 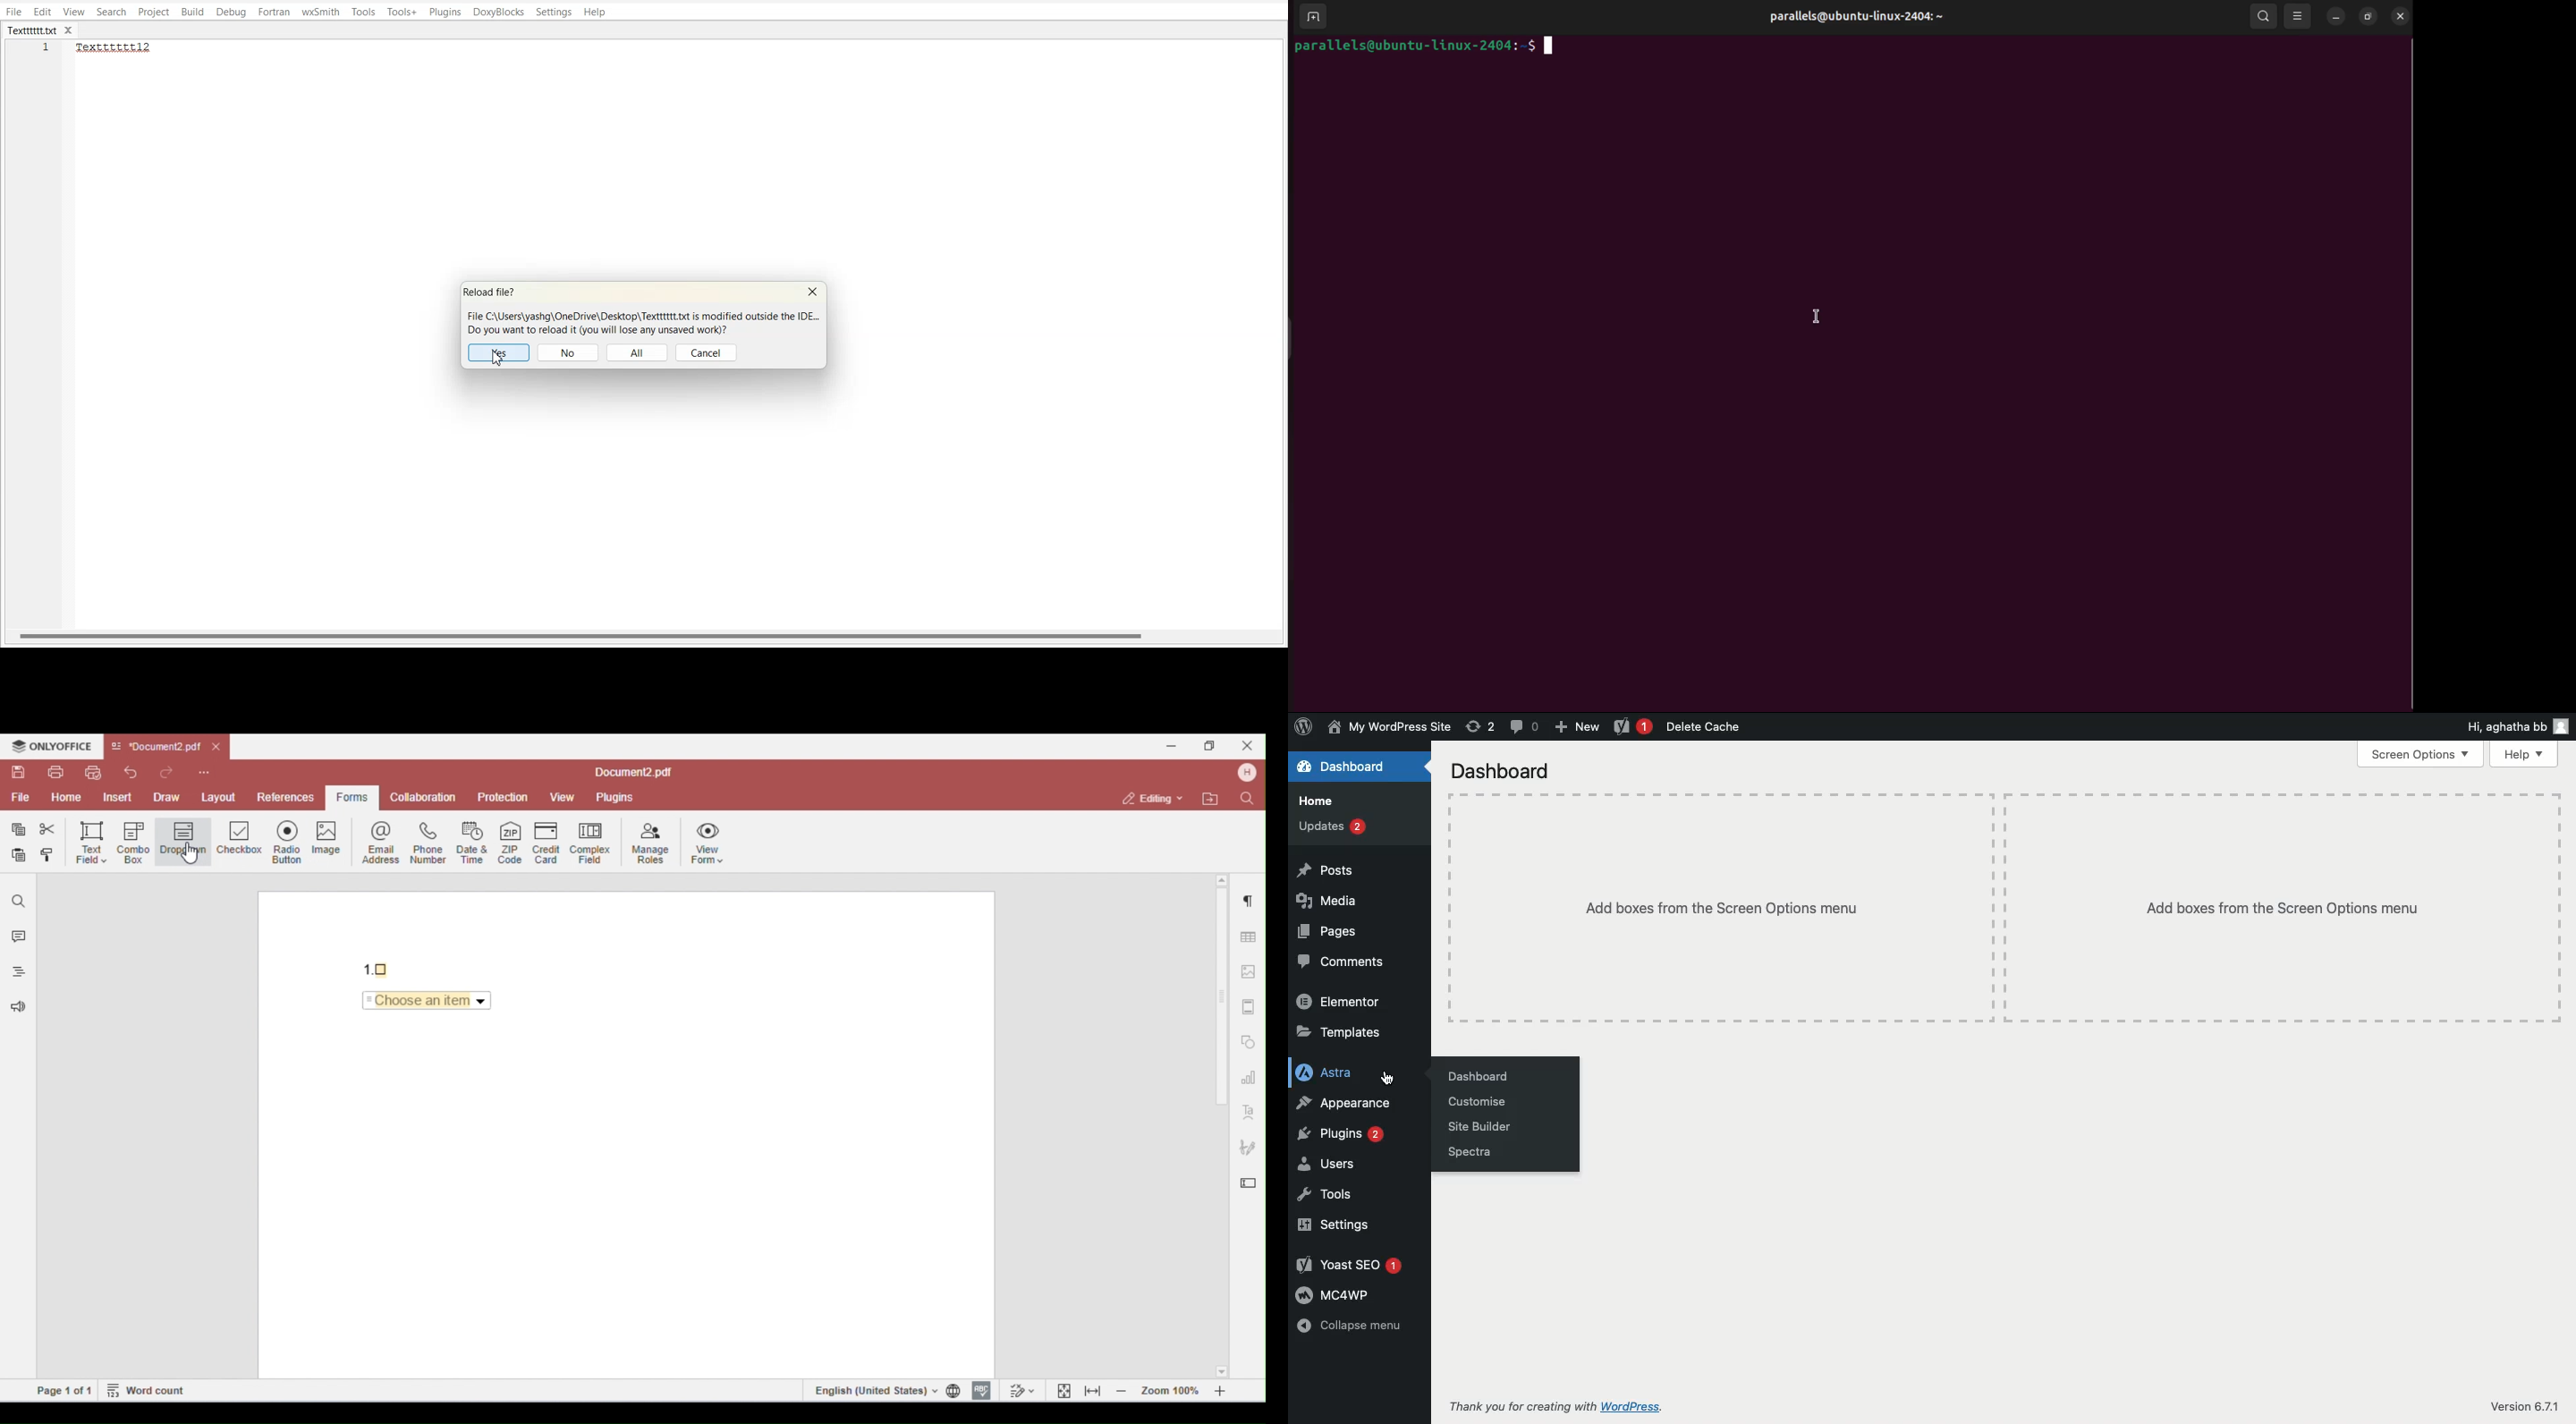 What do you see at coordinates (1480, 1101) in the screenshot?
I see `Customize` at bounding box center [1480, 1101].